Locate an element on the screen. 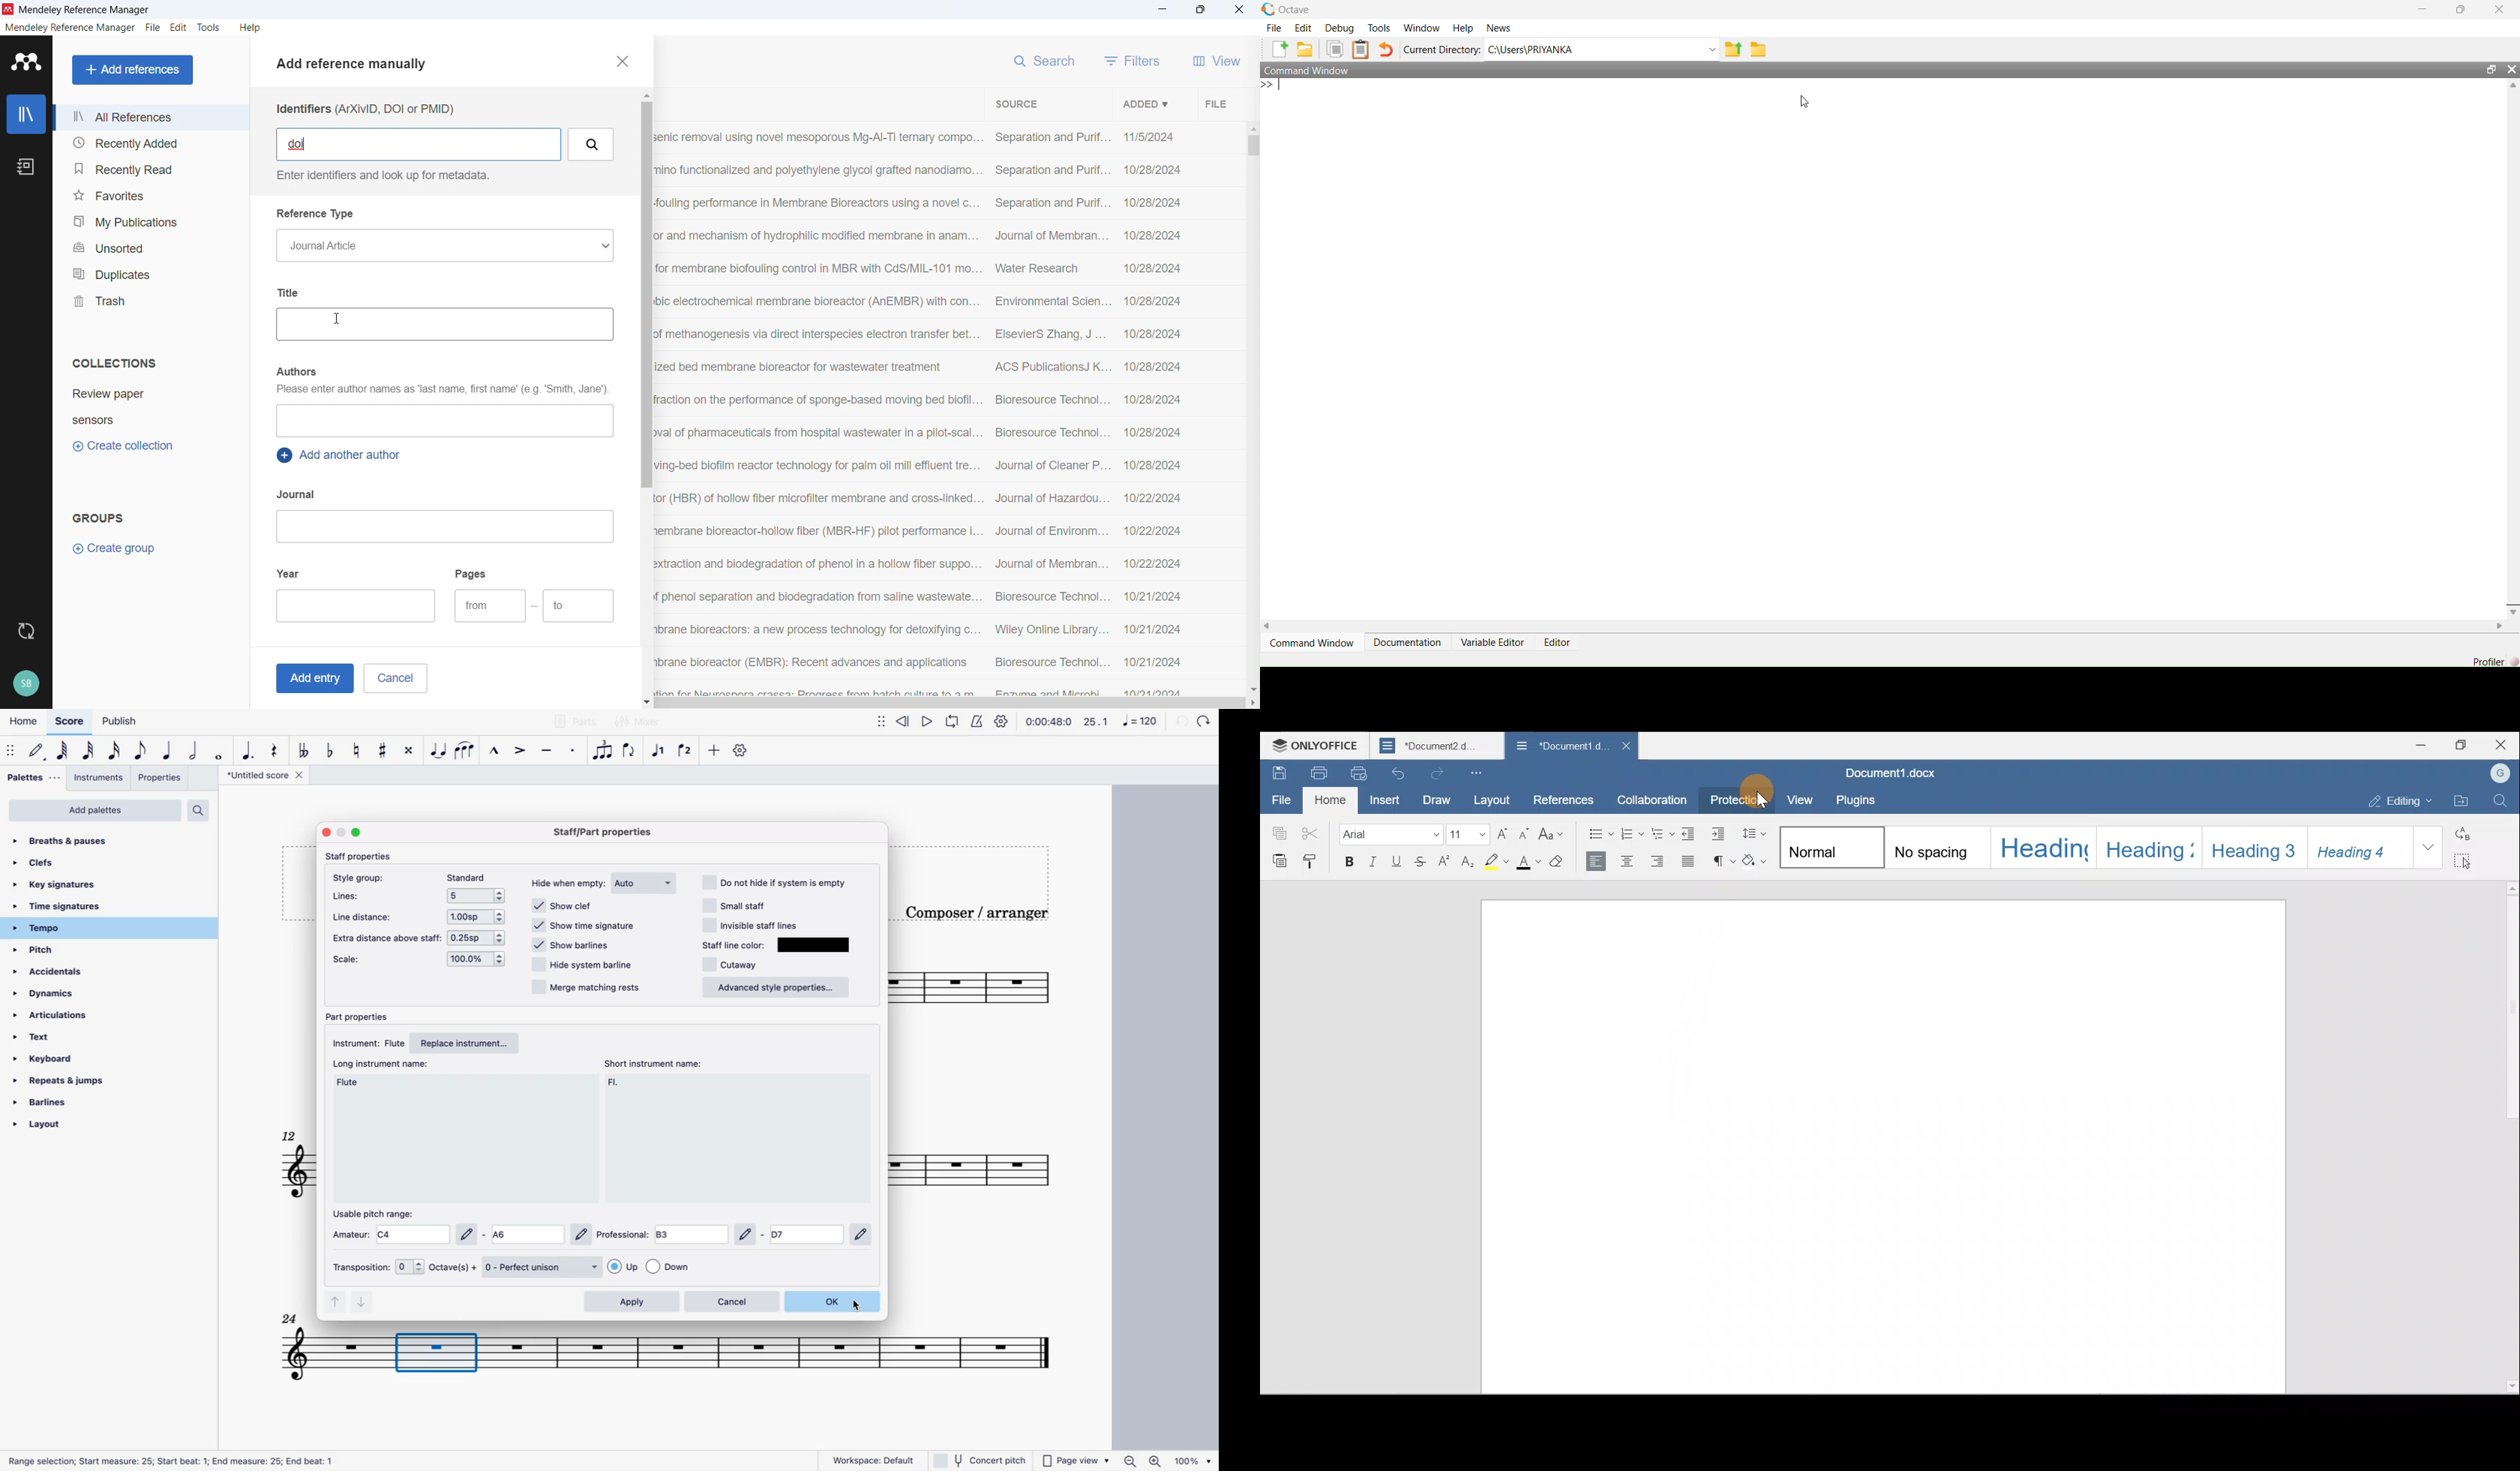 The width and height of the screenshot is (2520, 1484). Working area is located at coordinates (1880, 1142).